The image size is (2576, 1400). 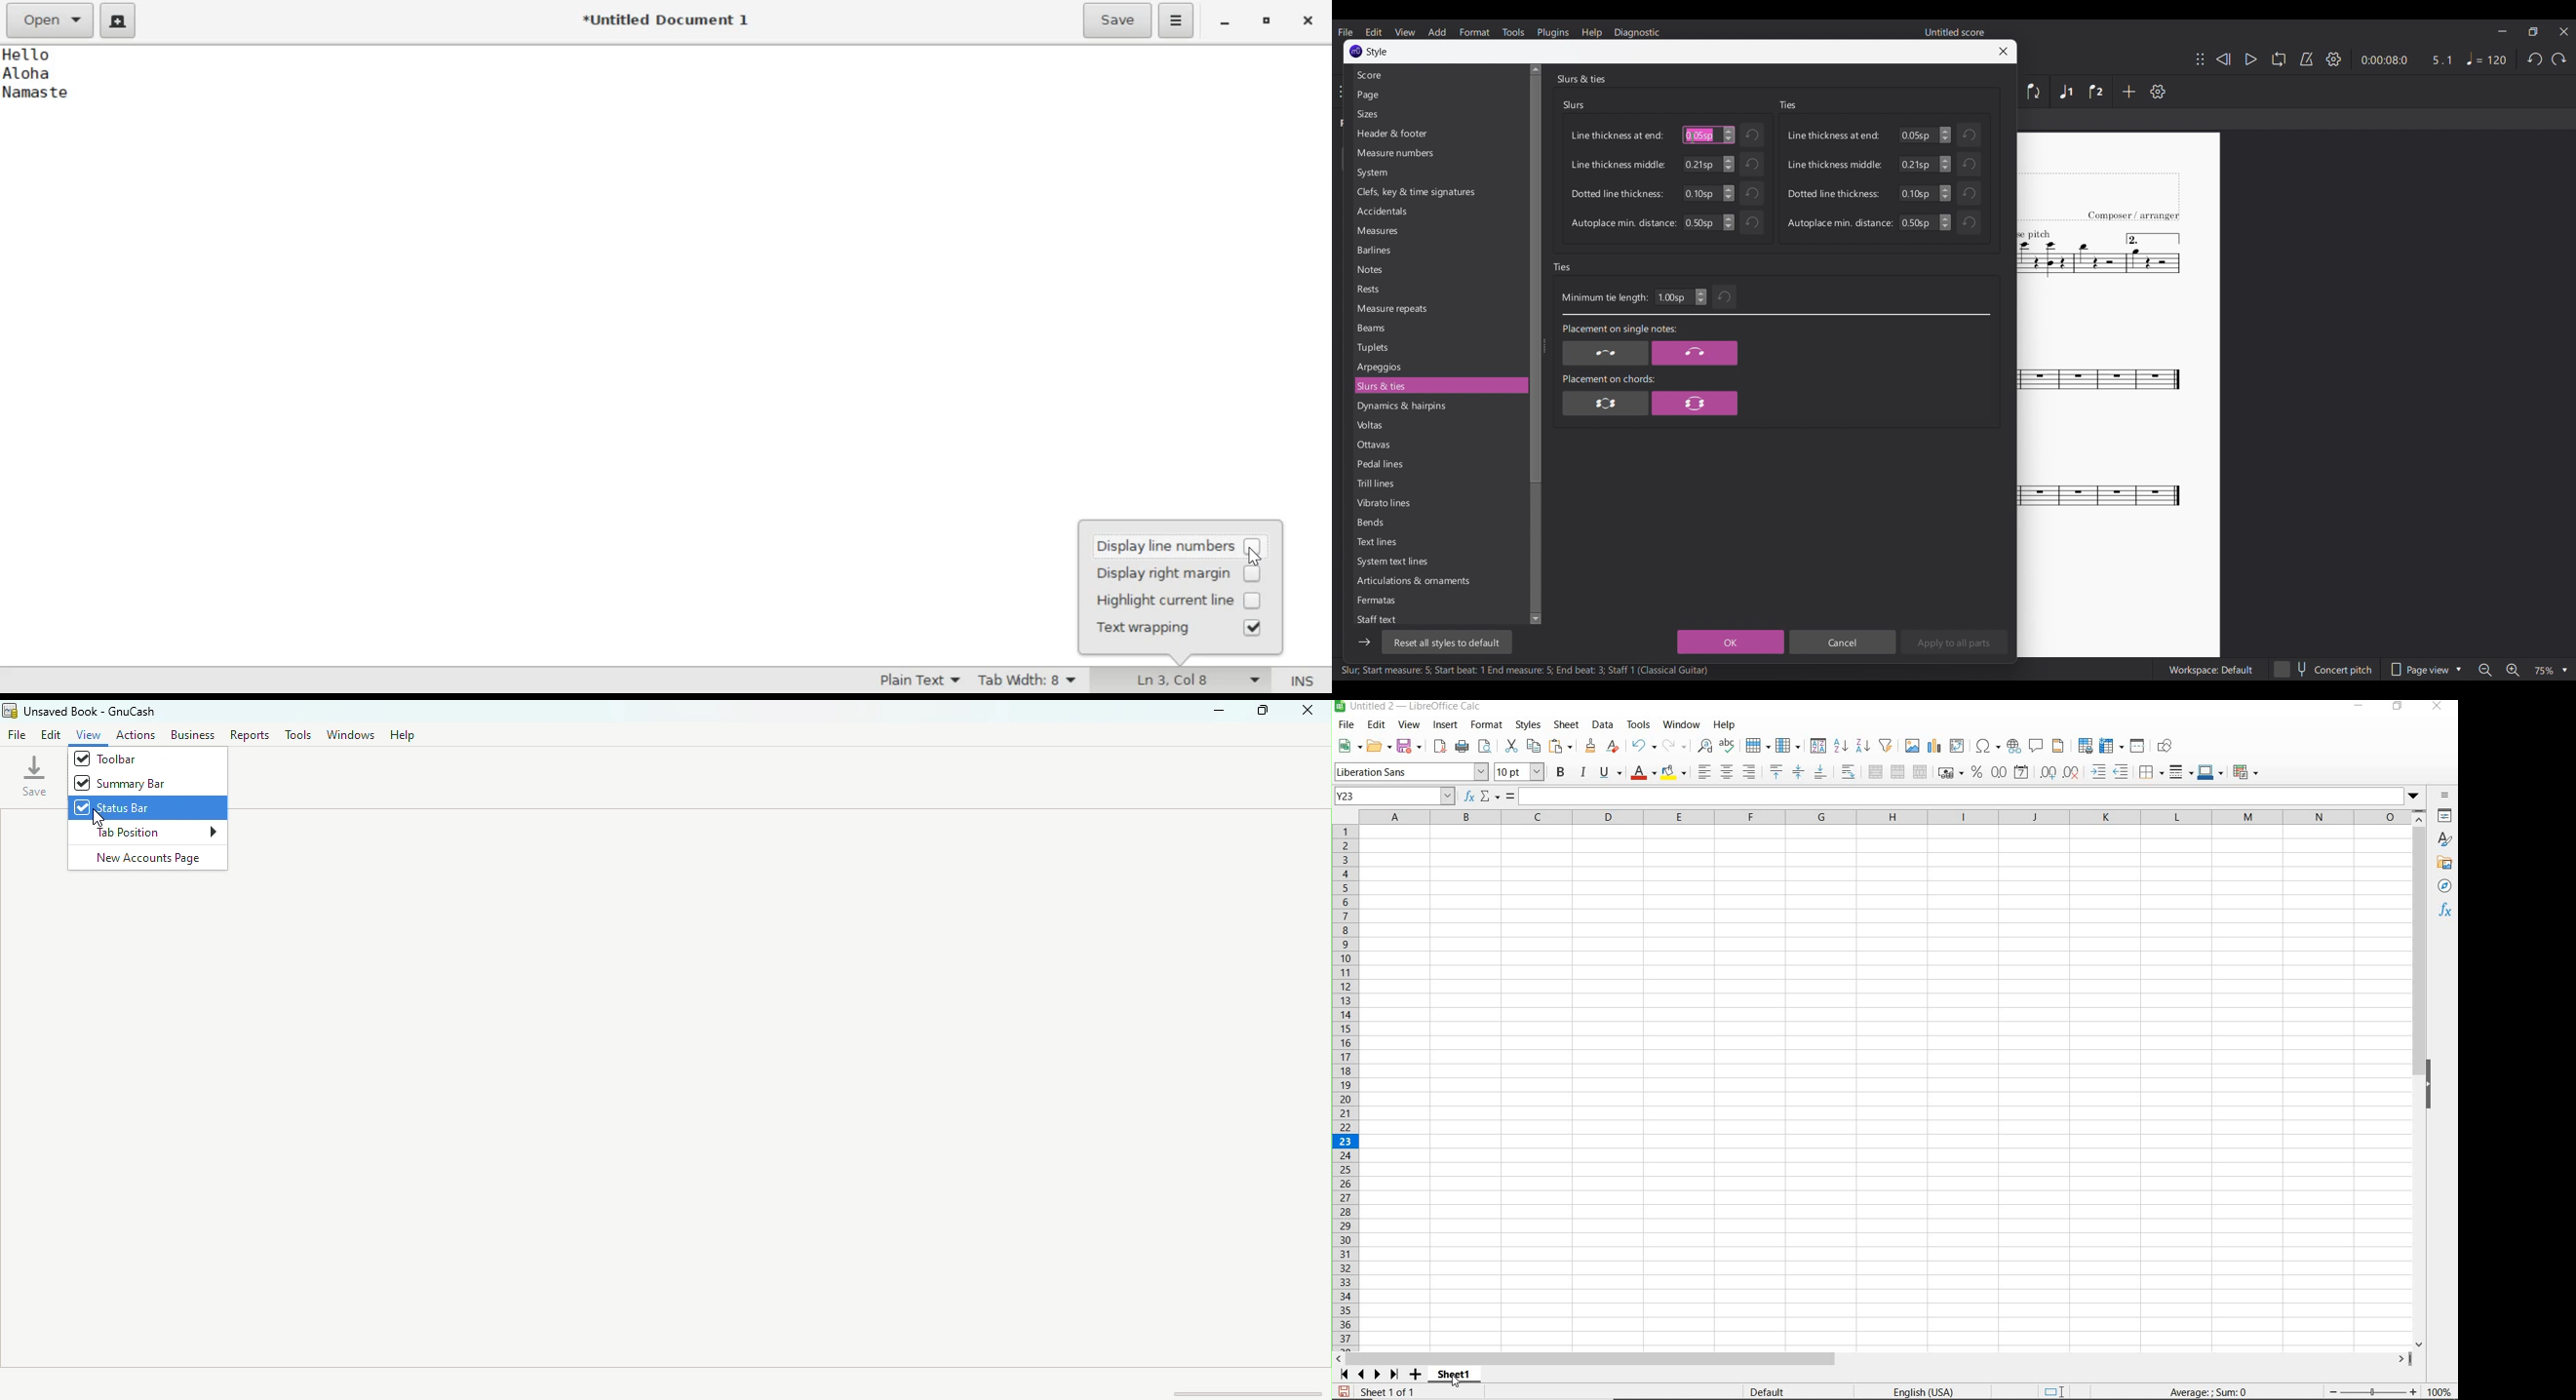 I want to click on Undo, so click(x=1751, y=164).